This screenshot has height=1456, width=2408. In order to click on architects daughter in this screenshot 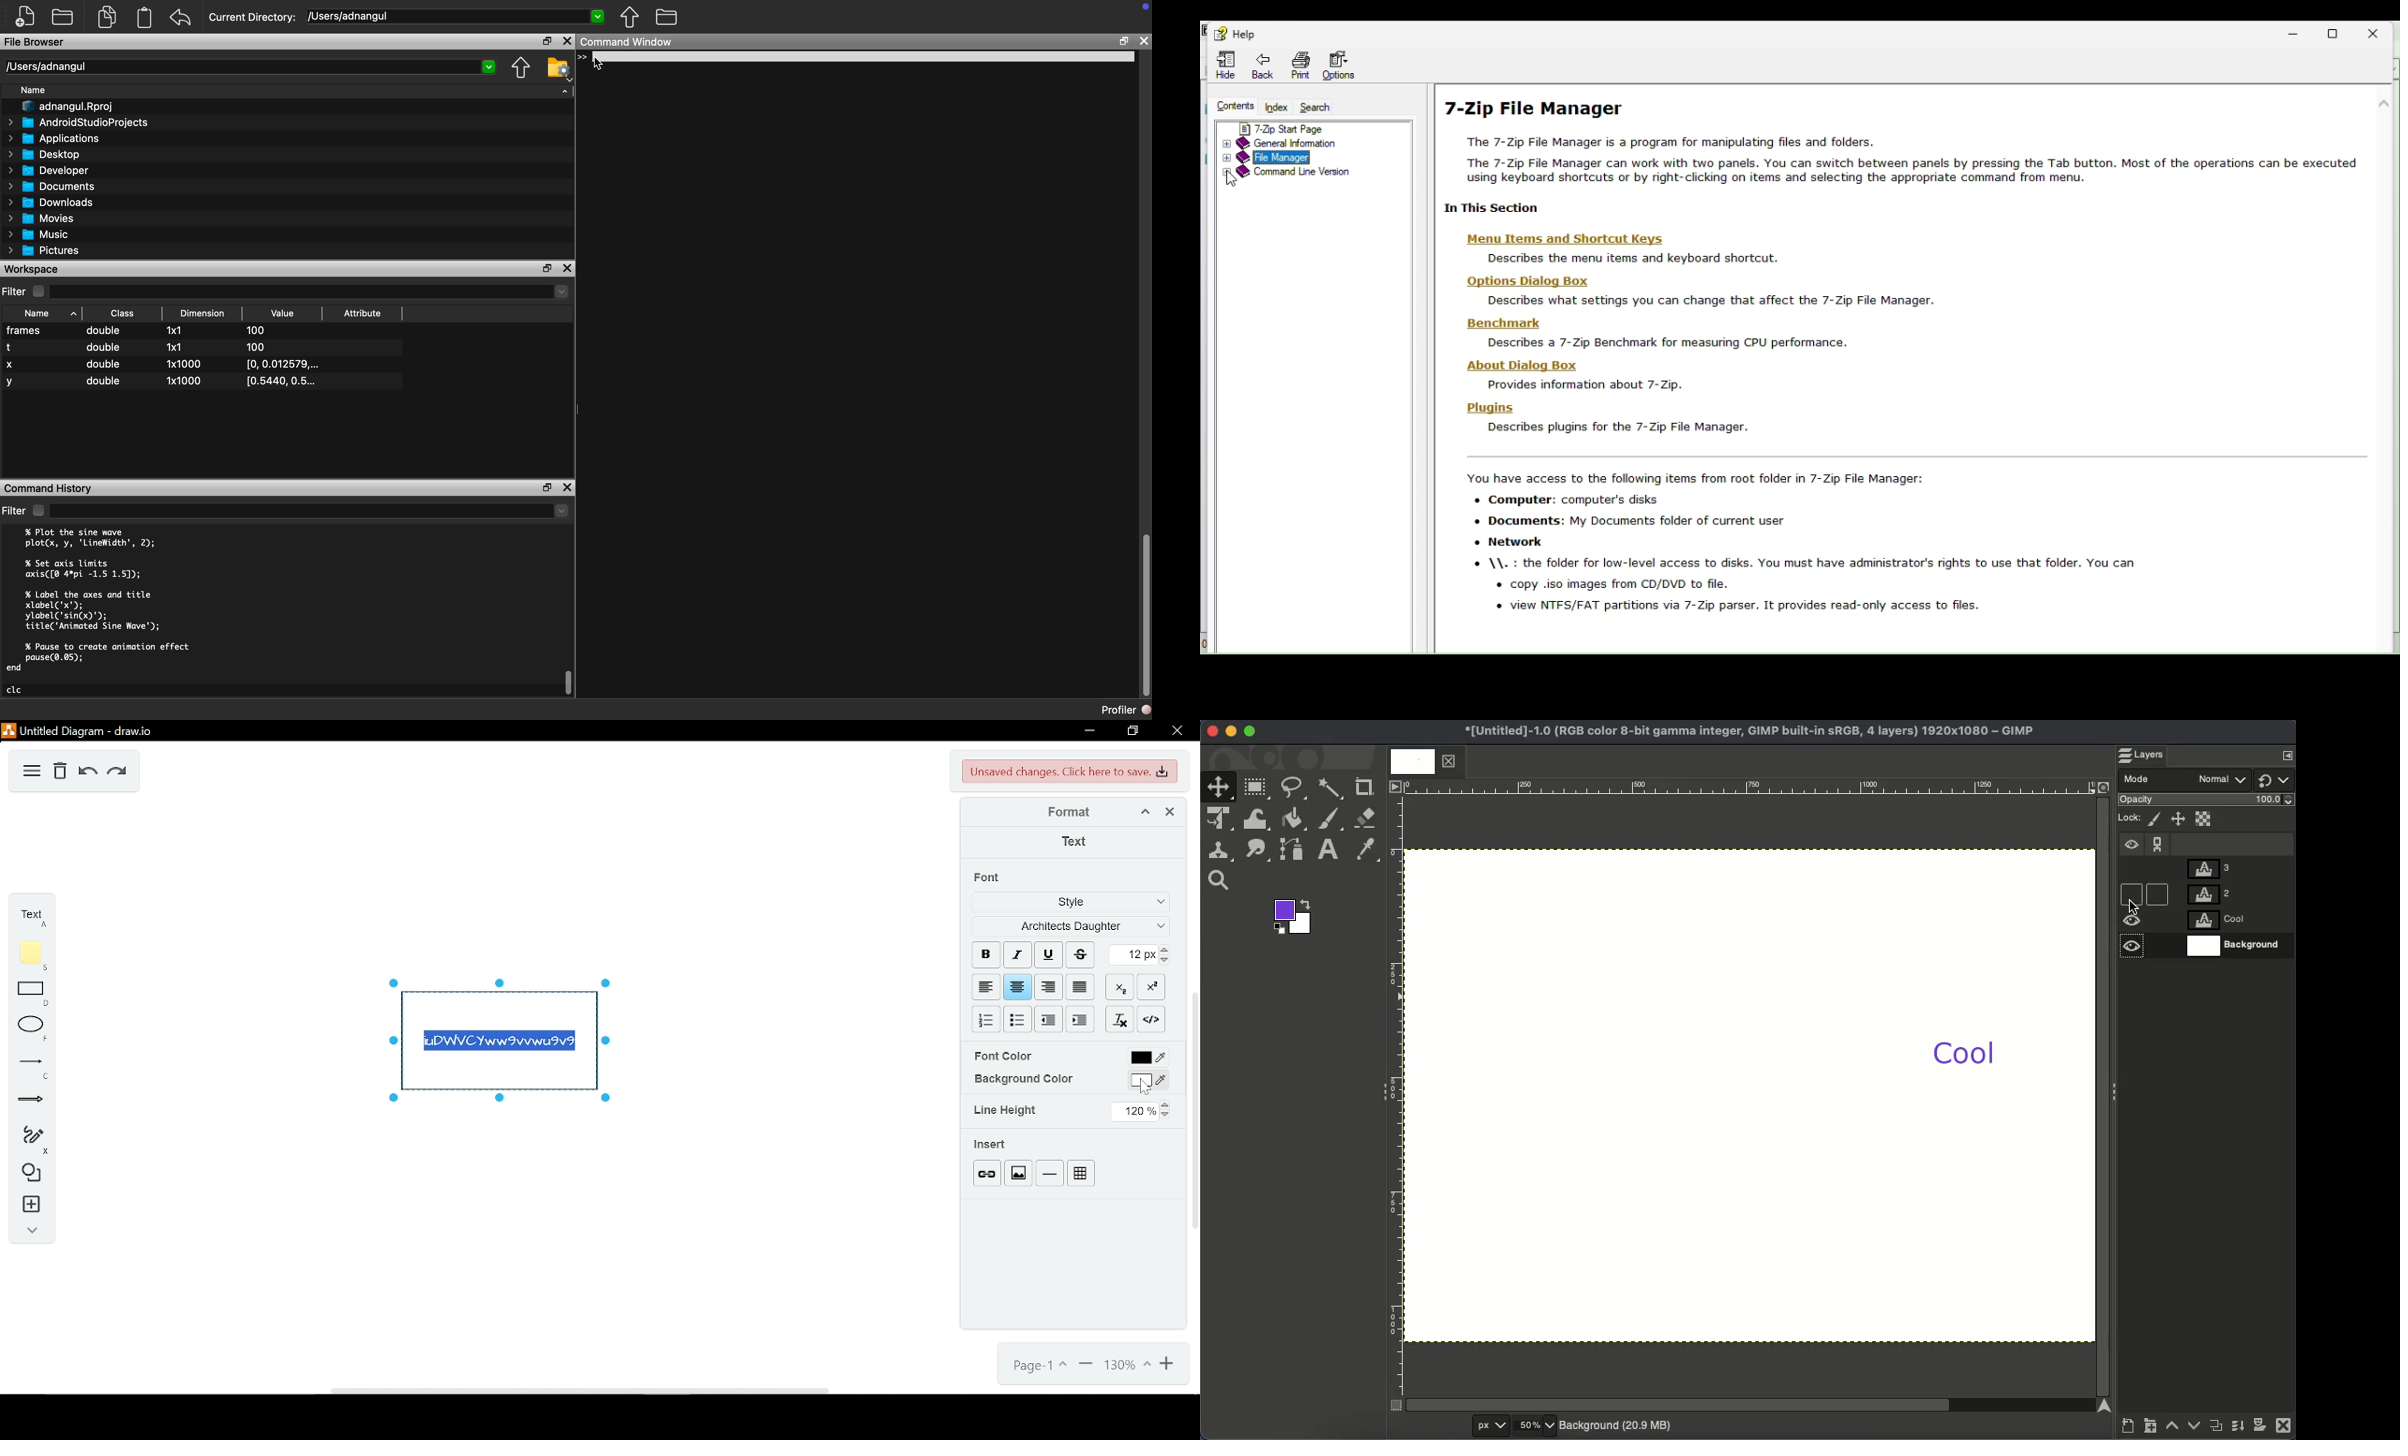, I will do `click(1068, 928)`.